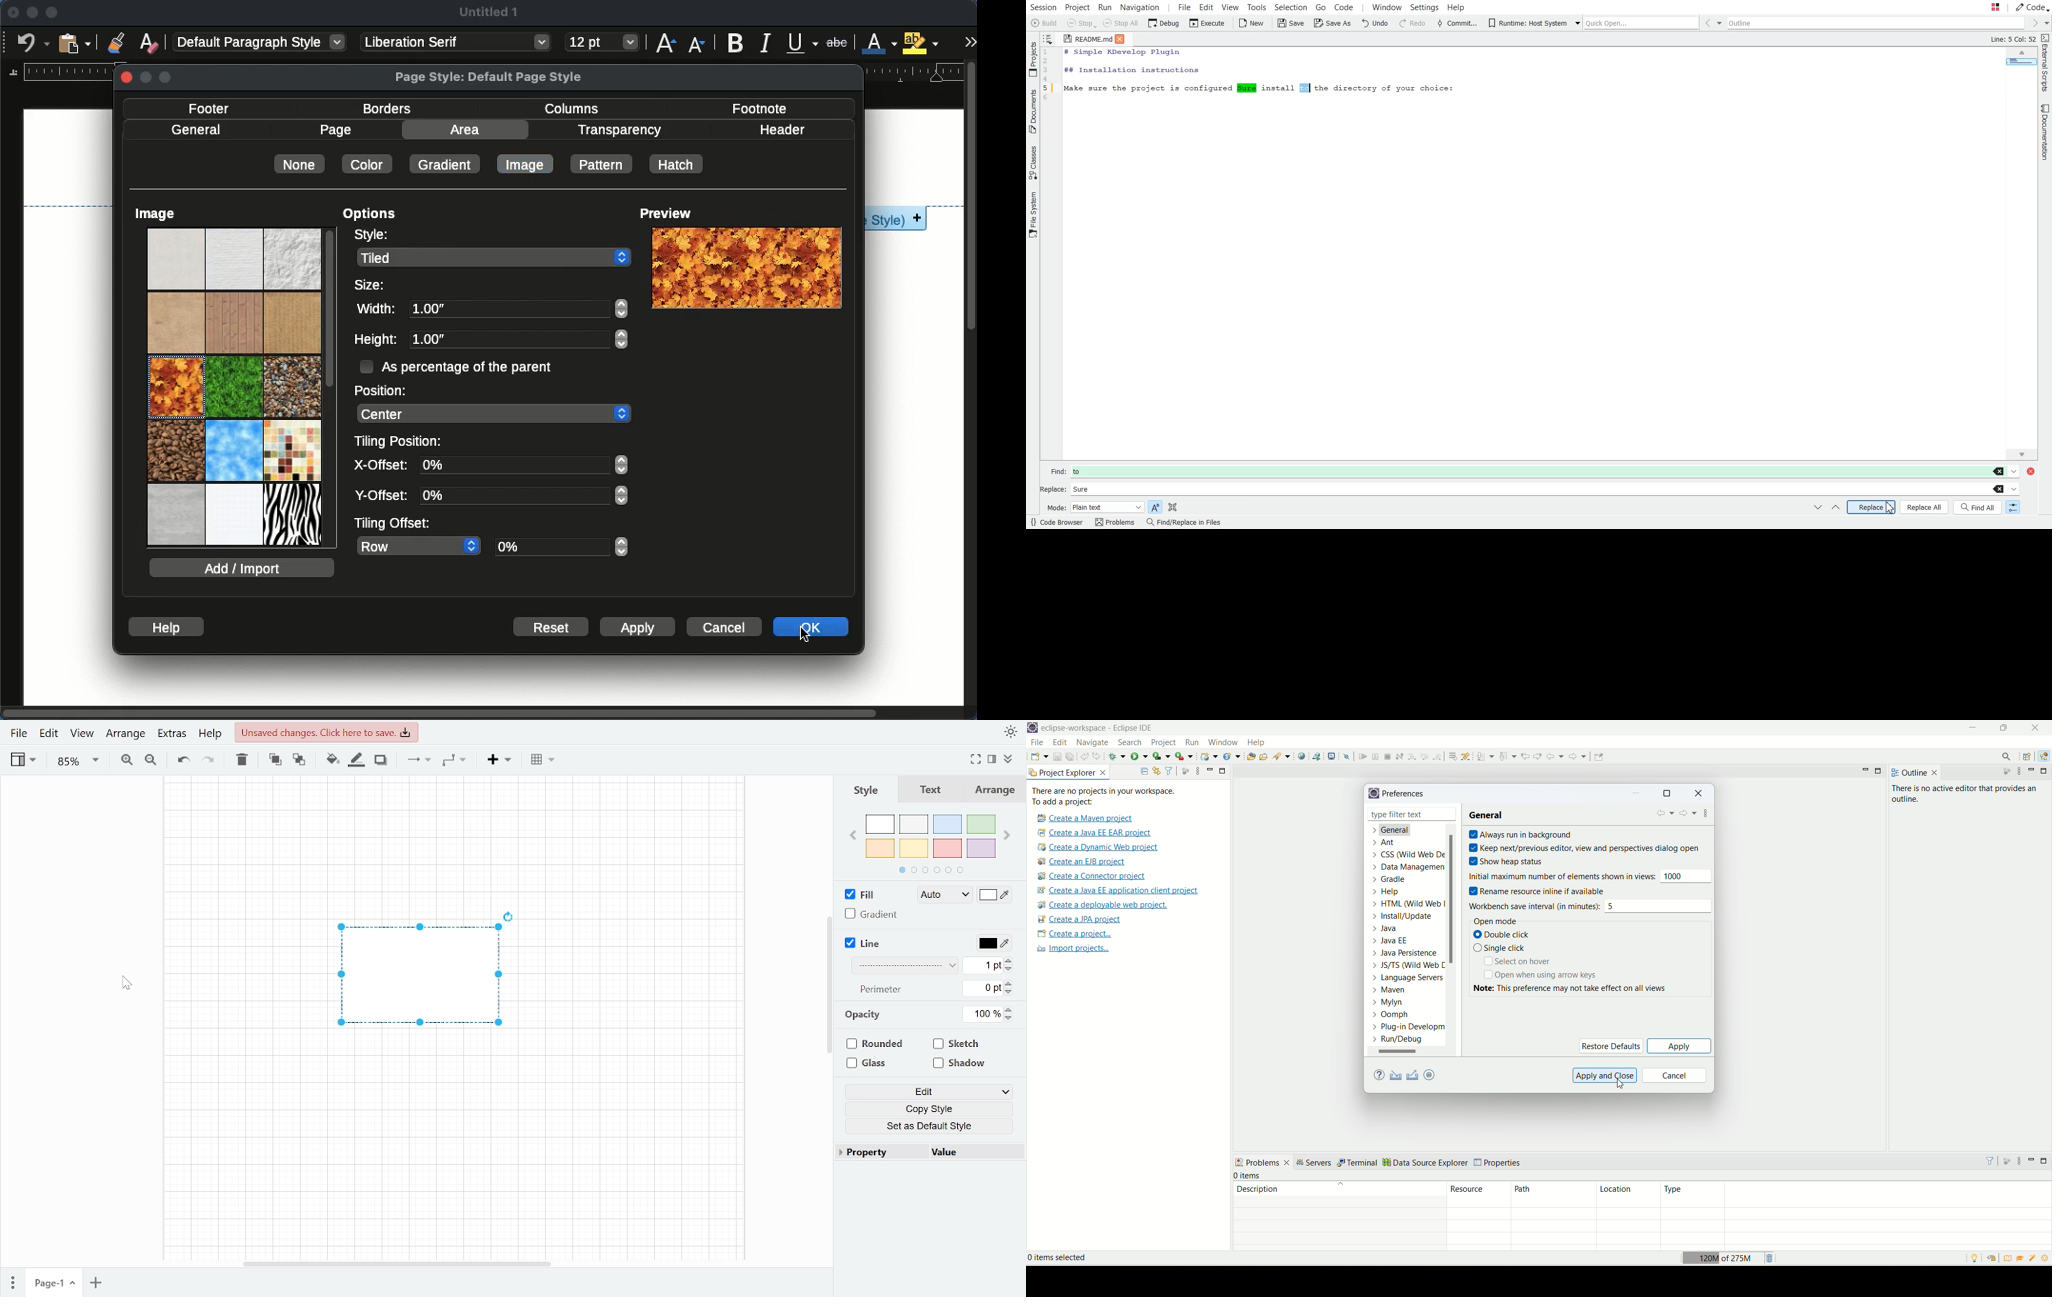  What do you see at coordinates (418, 987) in the screenshot?
I see `Current shape selected` at bounding box center [418, 987].